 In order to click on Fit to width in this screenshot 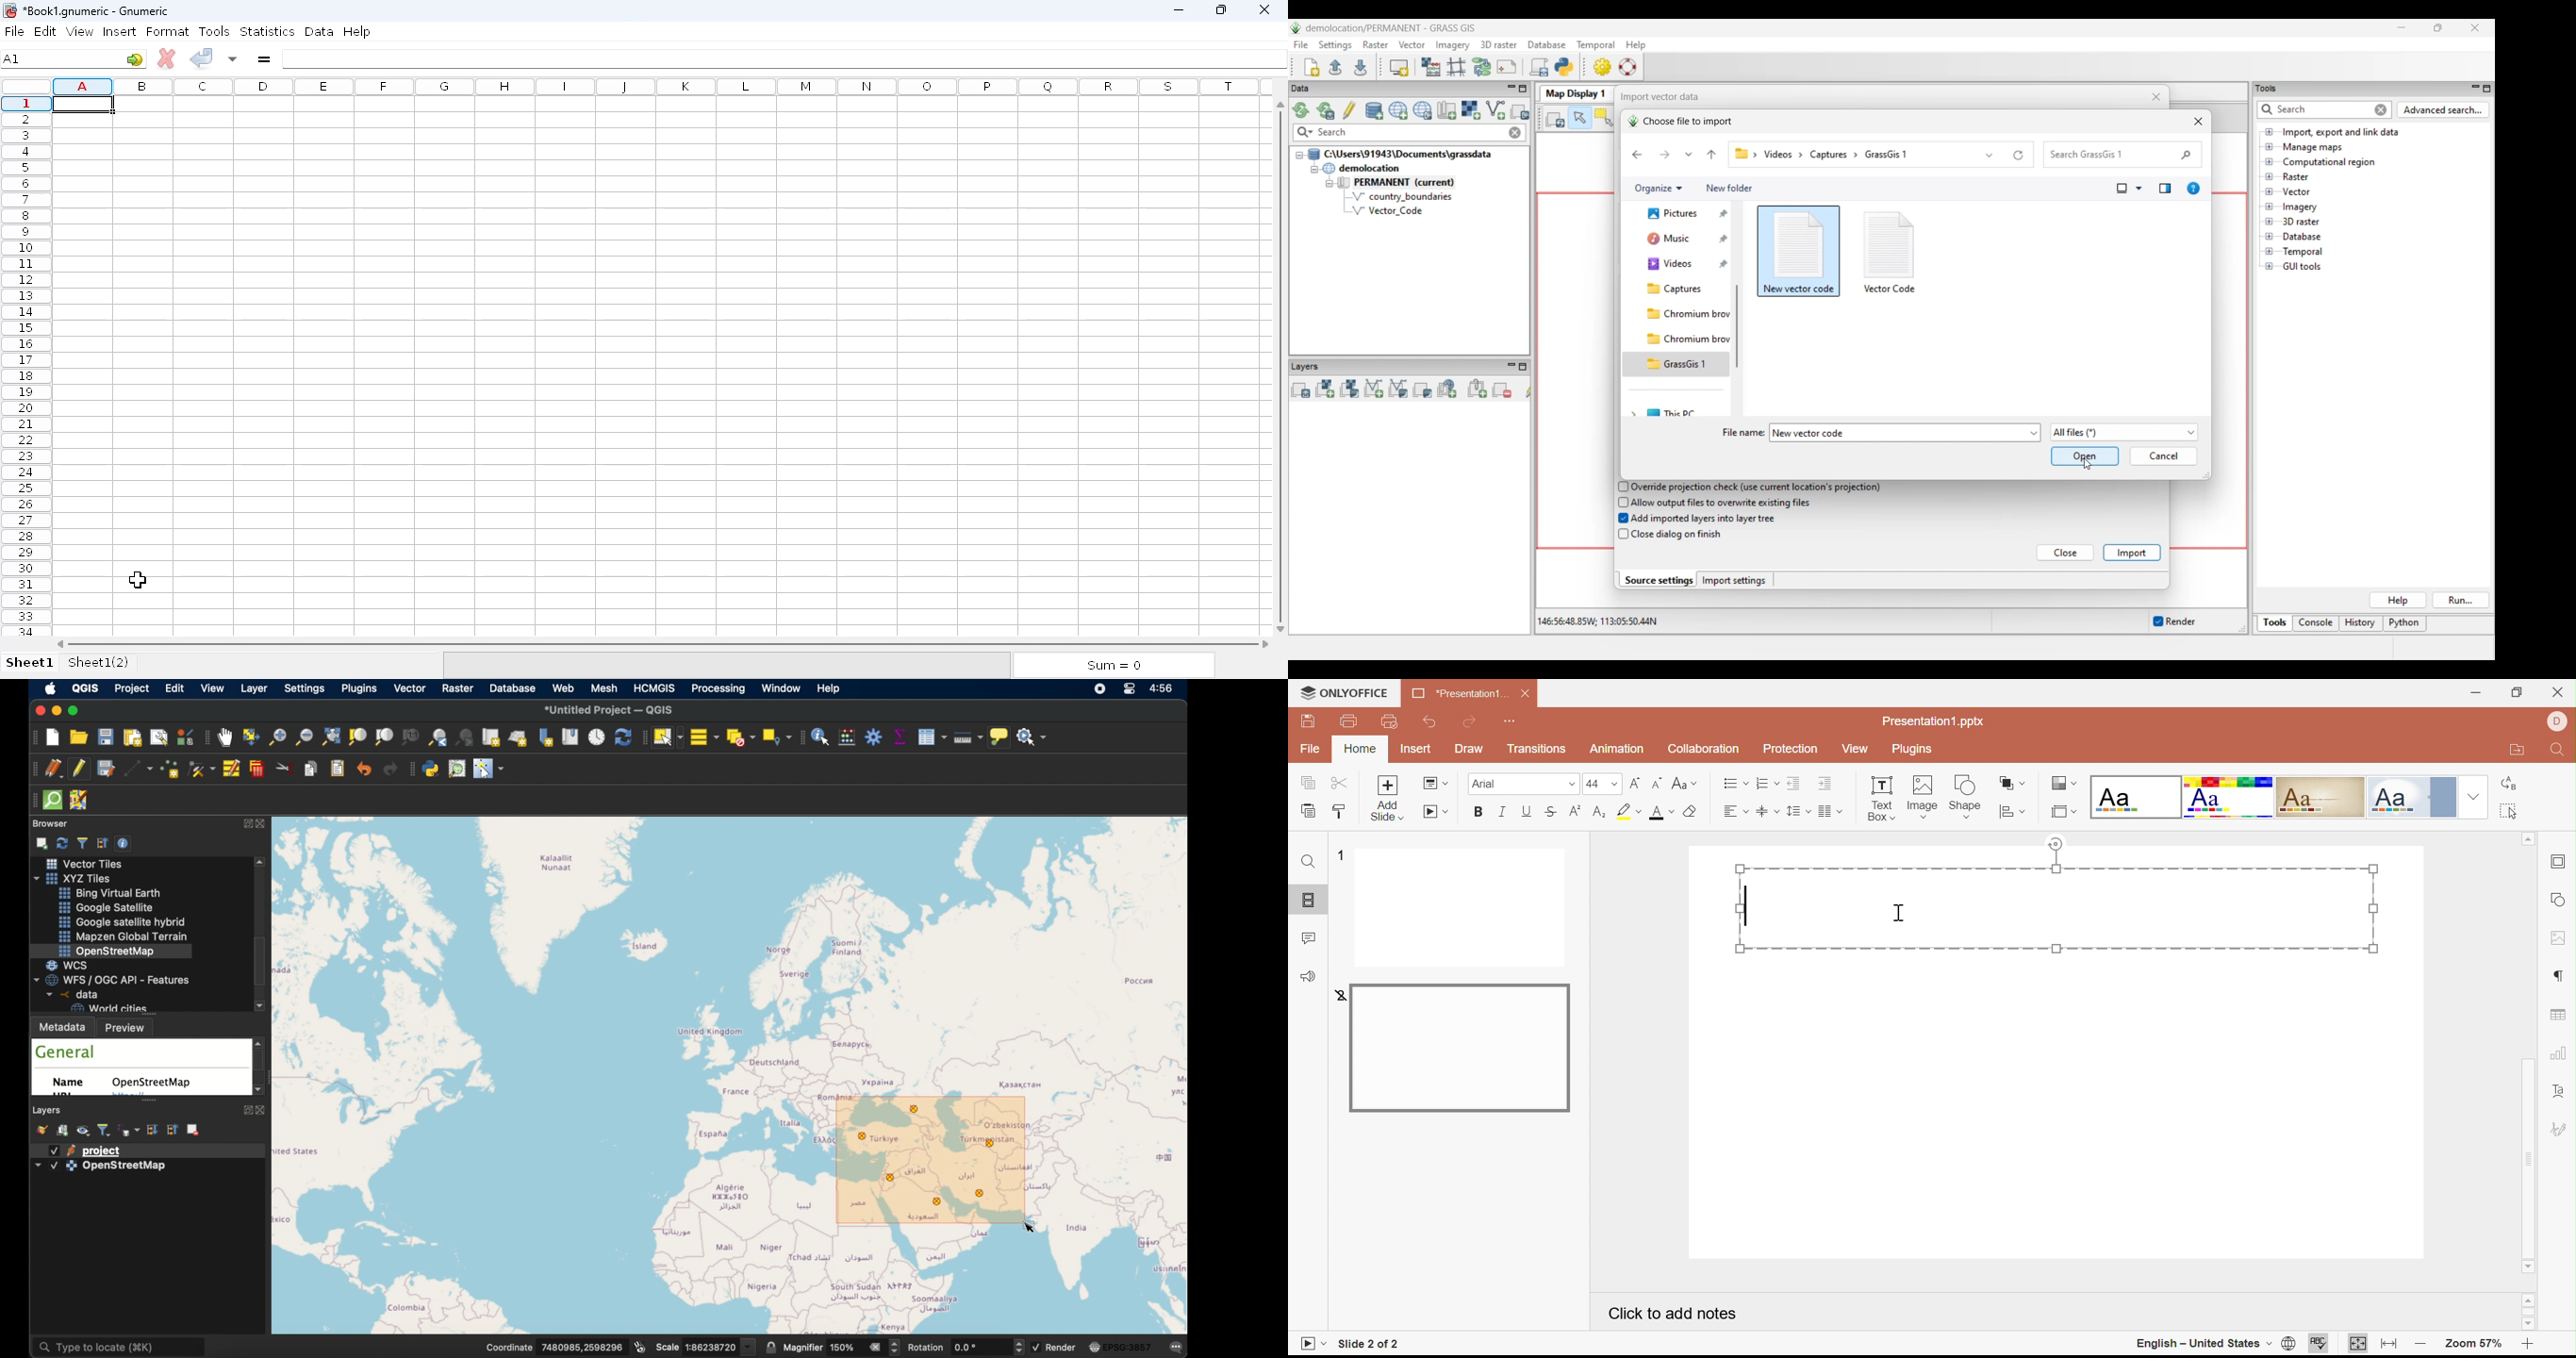, I will do `click(2390, 1346)`.